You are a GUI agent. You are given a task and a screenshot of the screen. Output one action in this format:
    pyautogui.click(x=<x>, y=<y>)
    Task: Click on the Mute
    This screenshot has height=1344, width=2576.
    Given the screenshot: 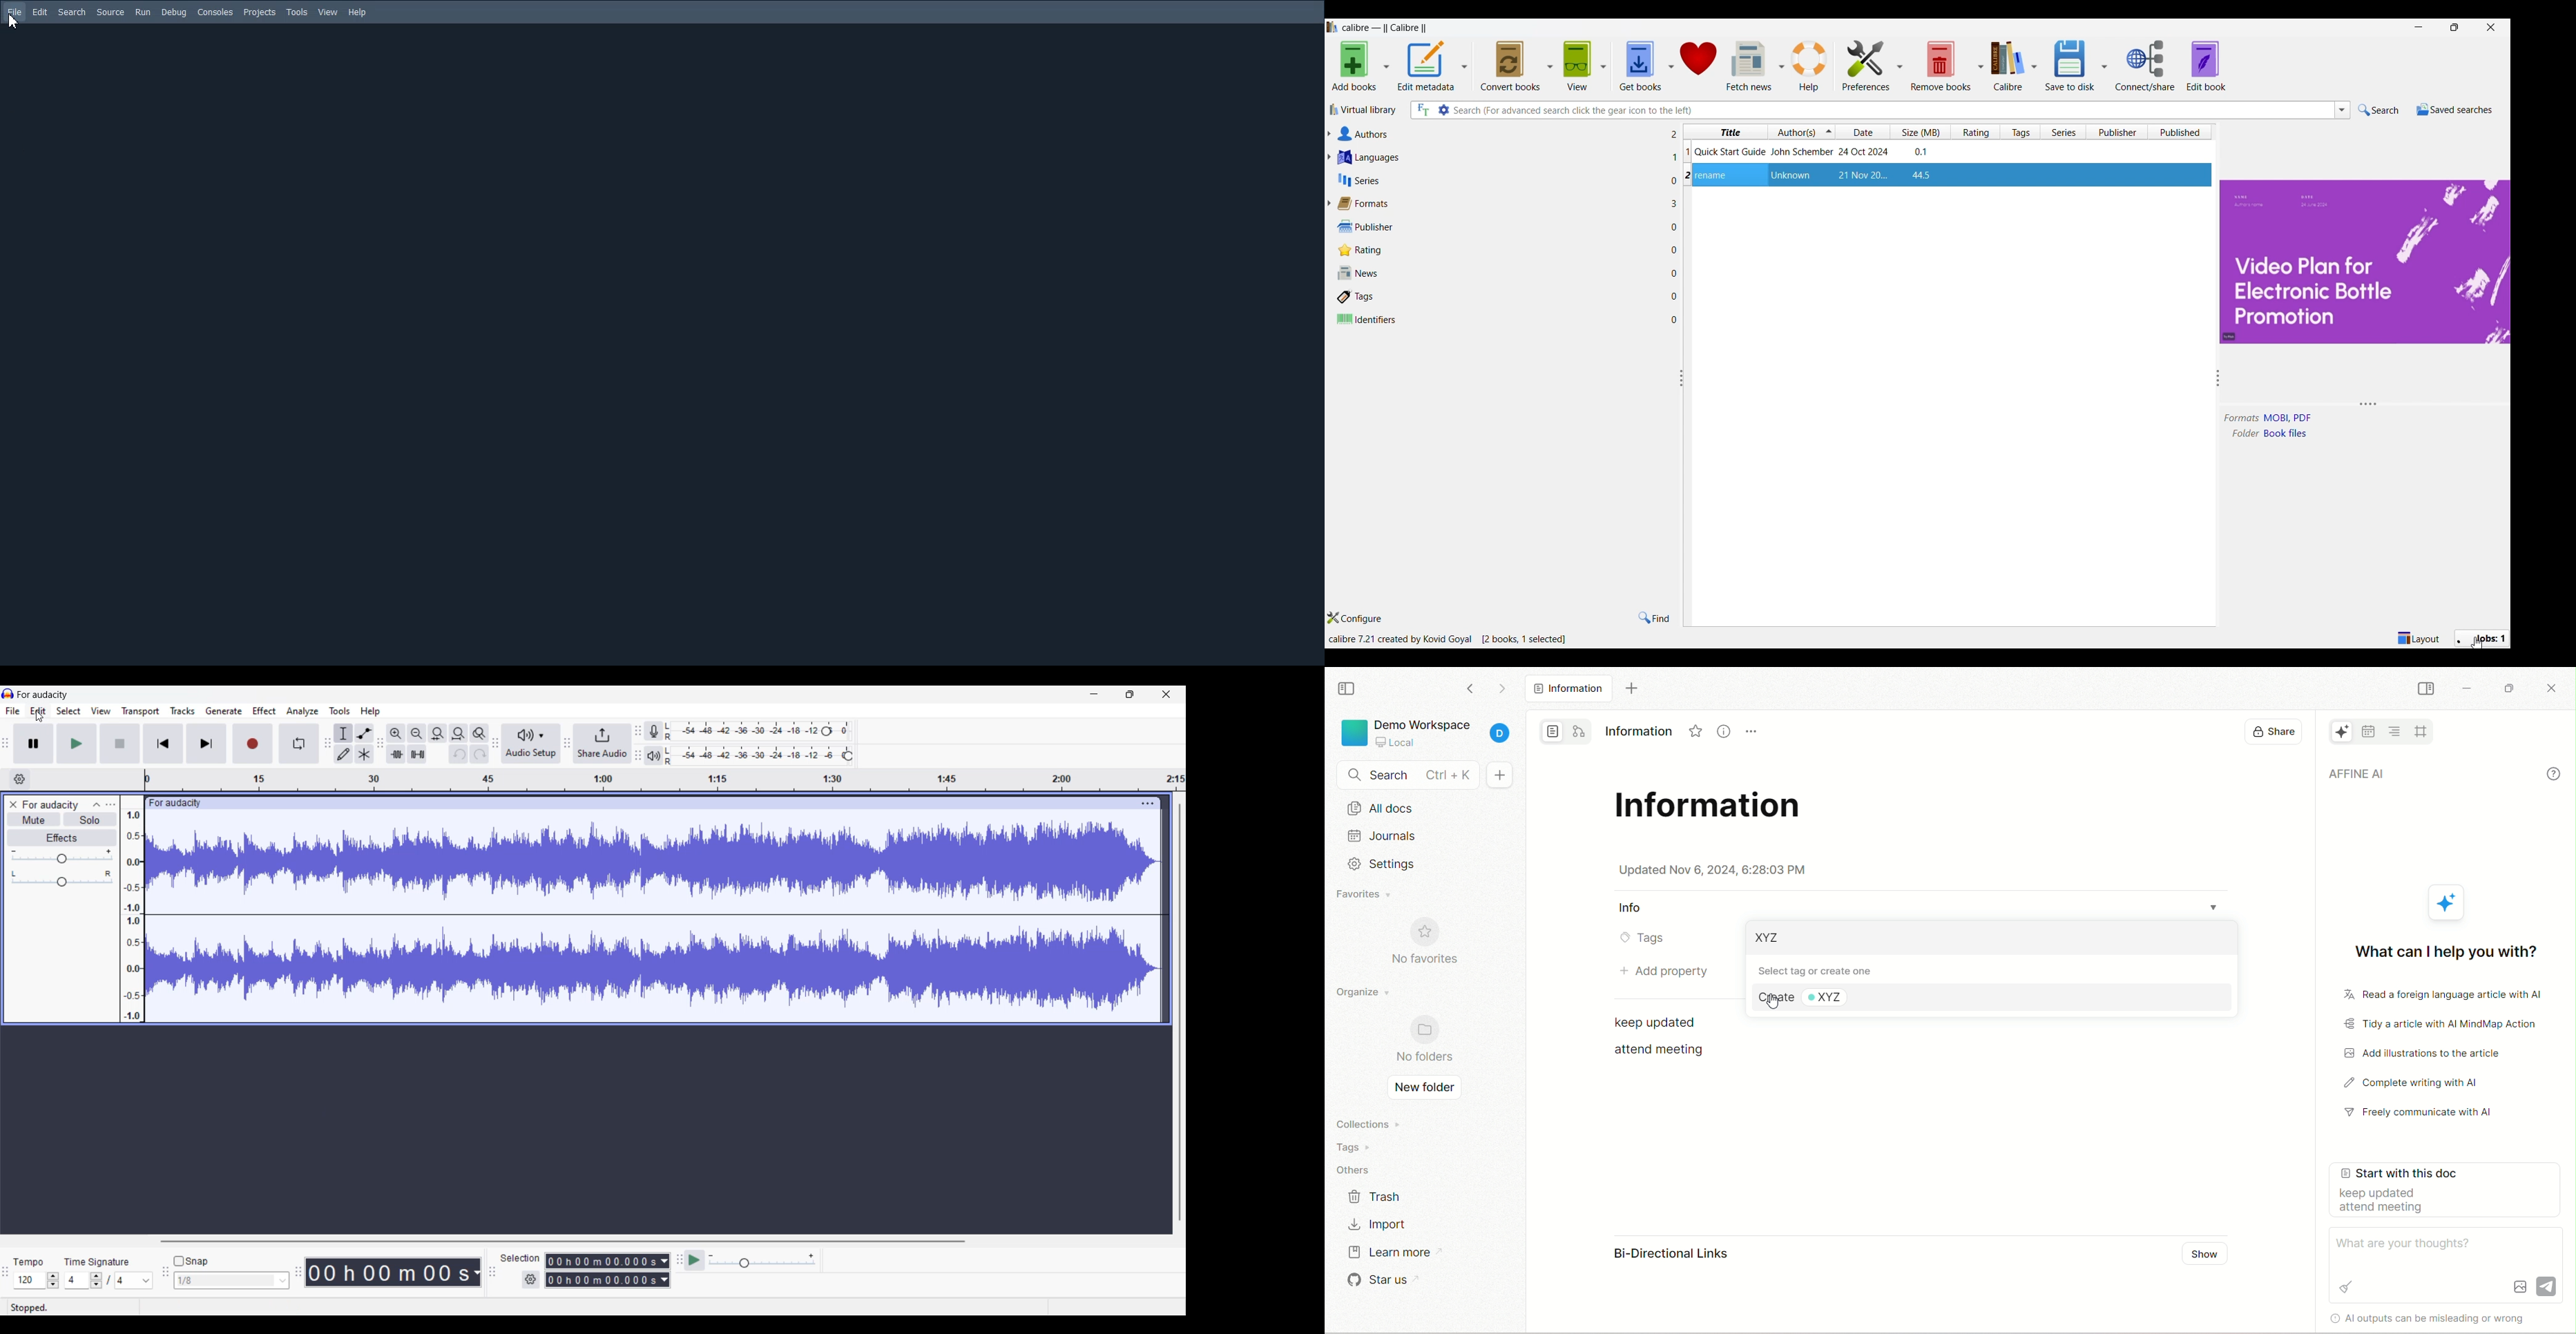 What is the action you would take?
    pyautogui.click(x=35, y=819)
    